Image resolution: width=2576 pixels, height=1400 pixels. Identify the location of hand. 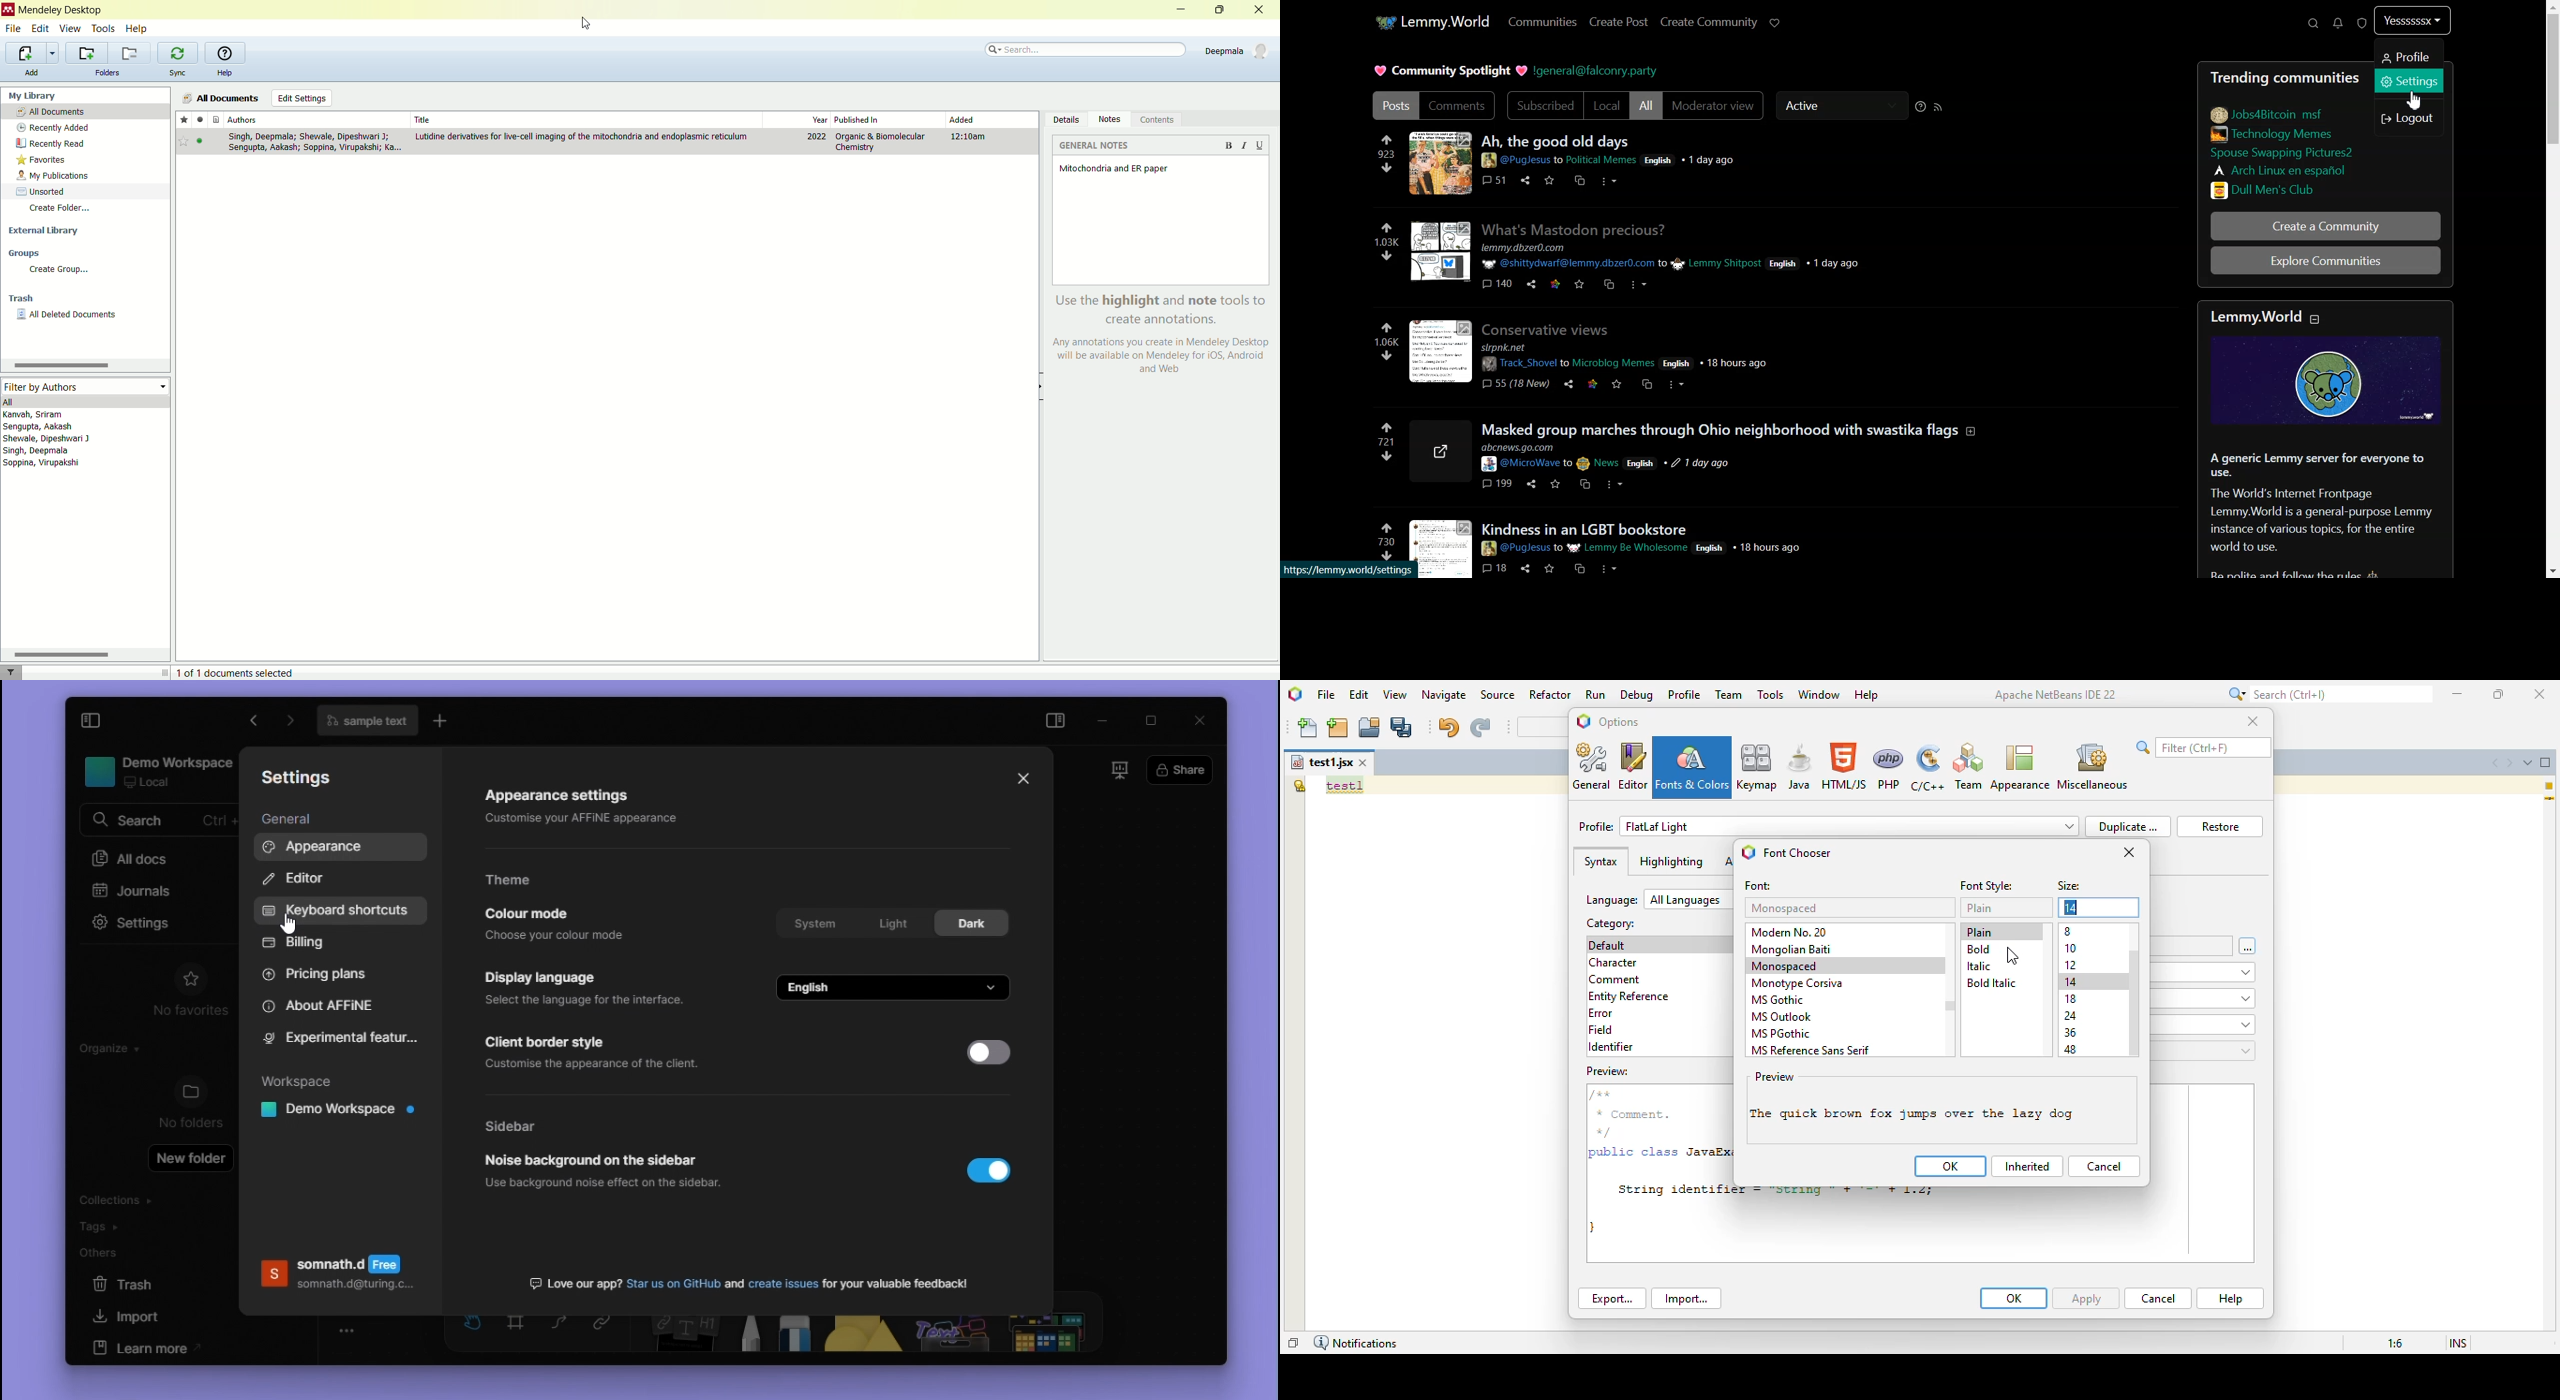
(474, 1332).